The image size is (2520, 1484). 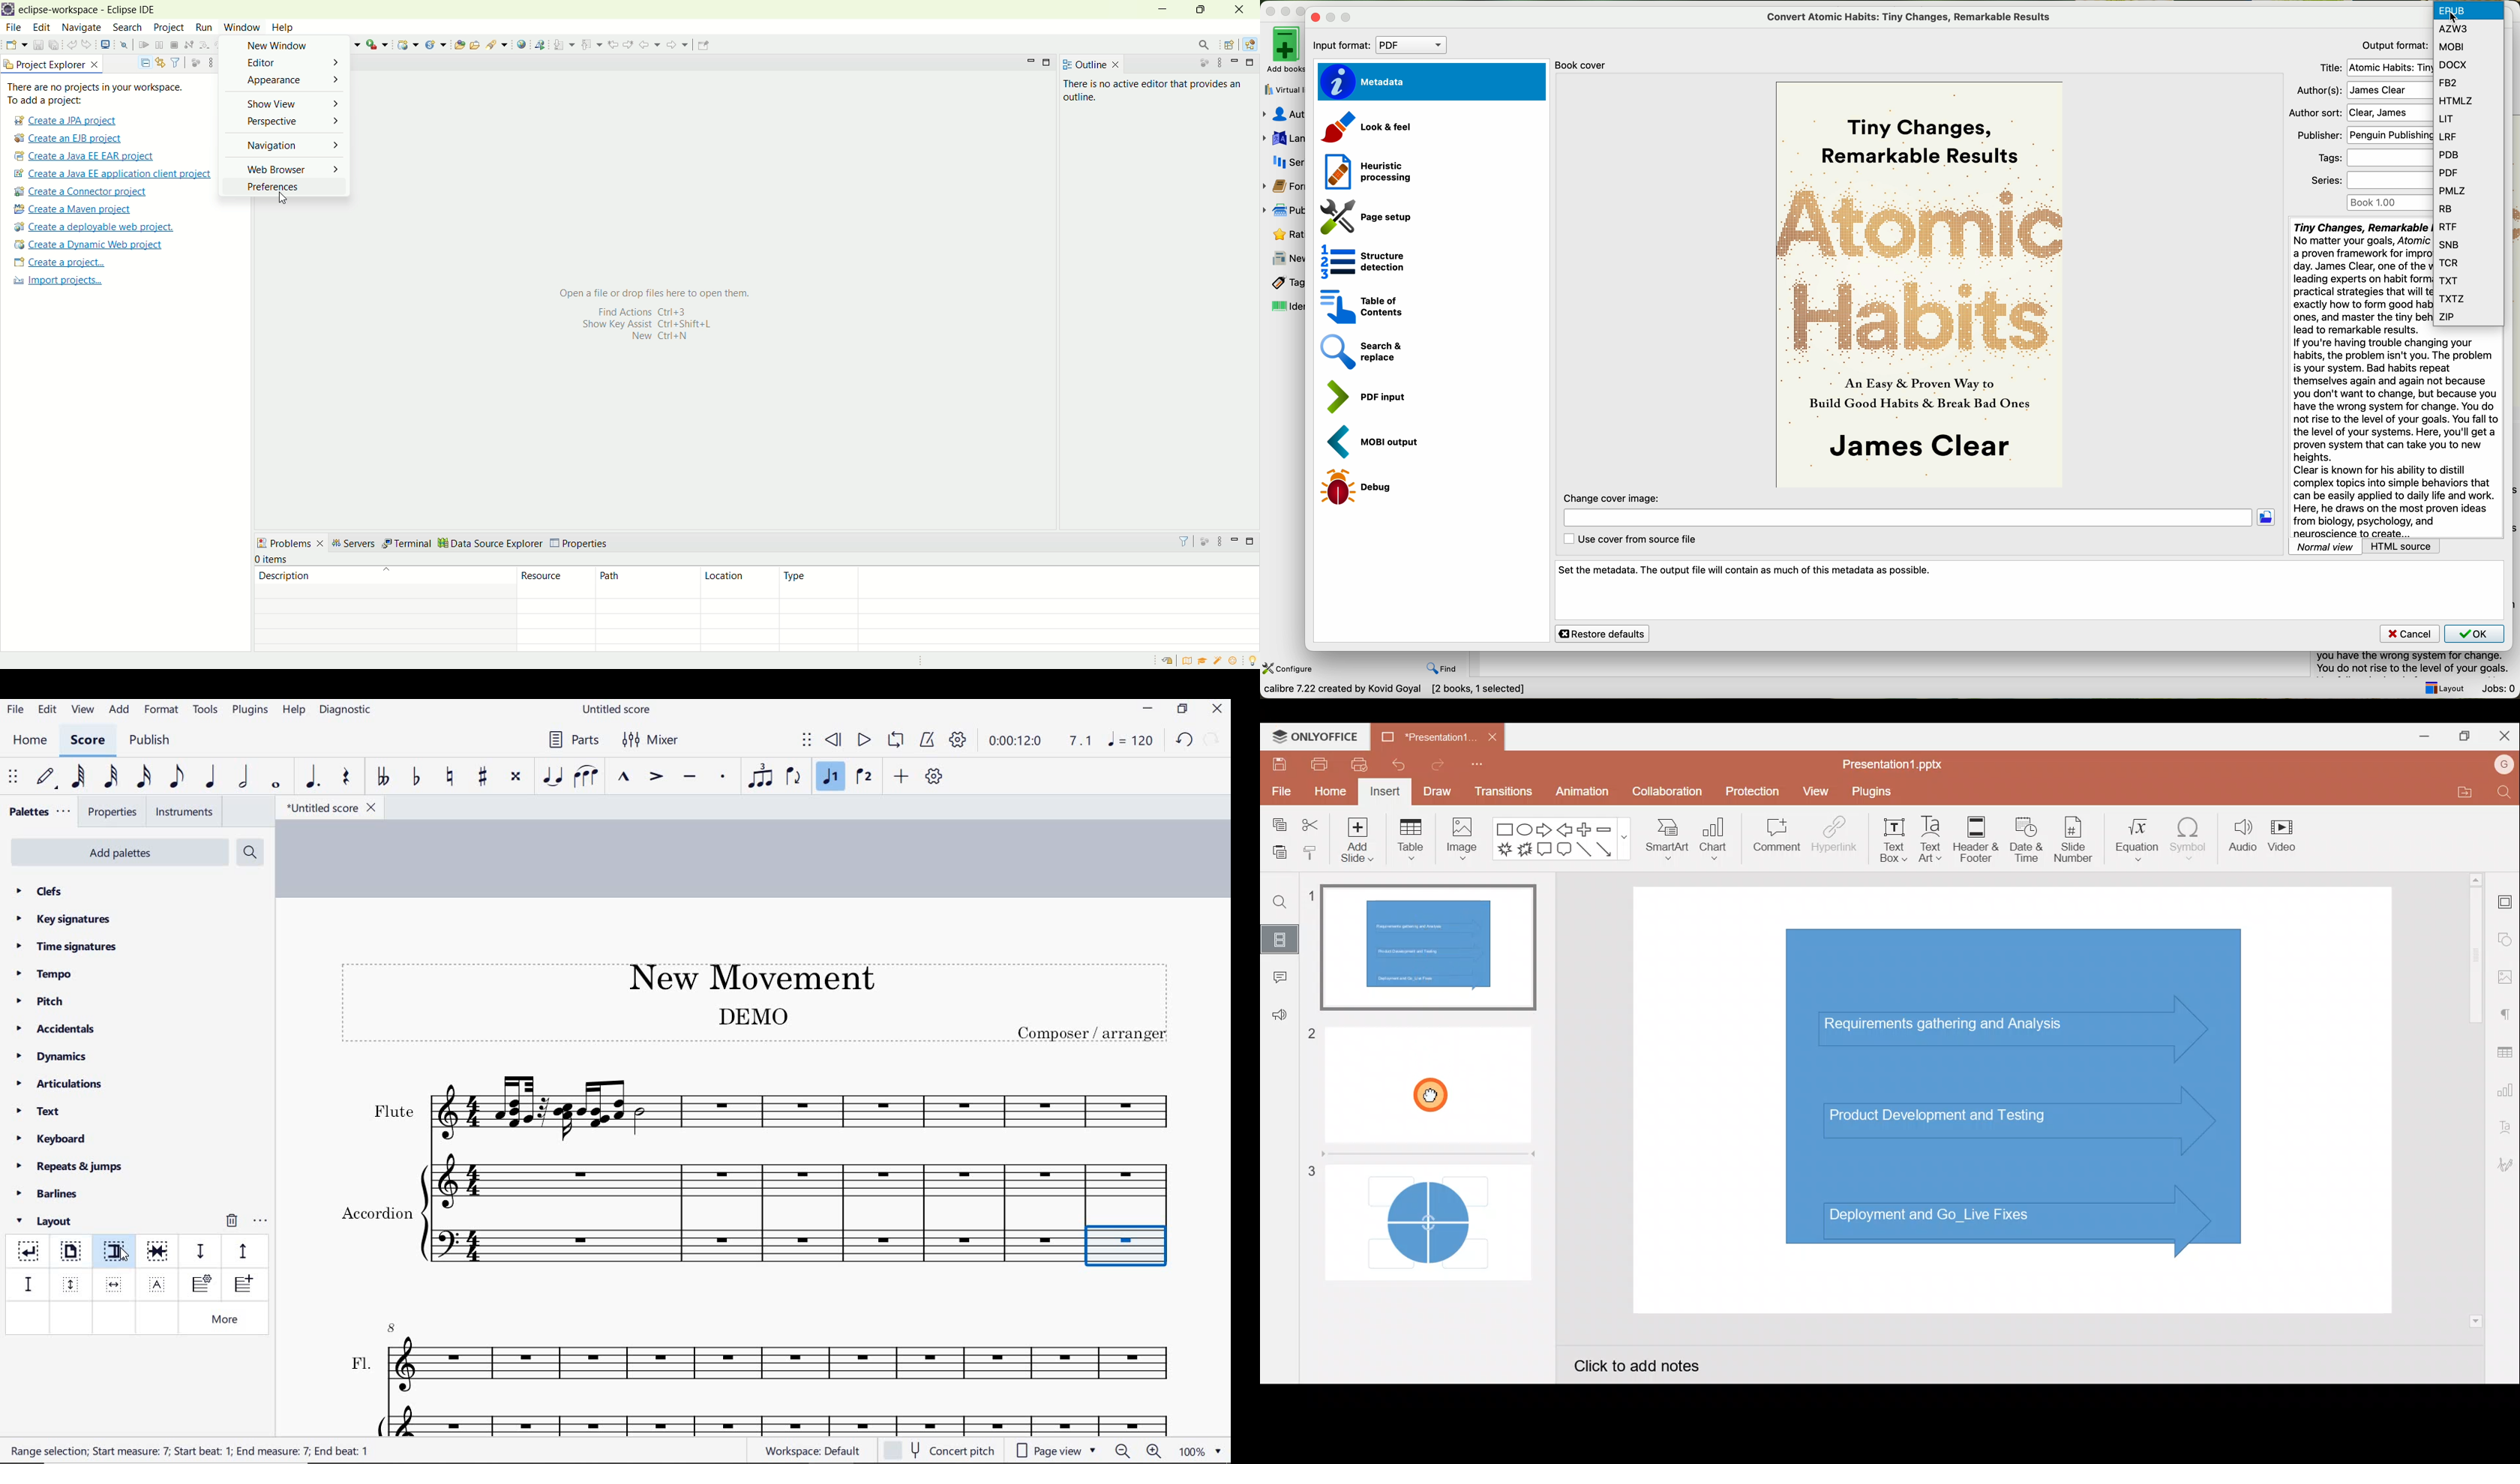 What do you see at coordinates (122, 855) in the screenshot?
I see `add palettes` at bounding box center [122, 855].